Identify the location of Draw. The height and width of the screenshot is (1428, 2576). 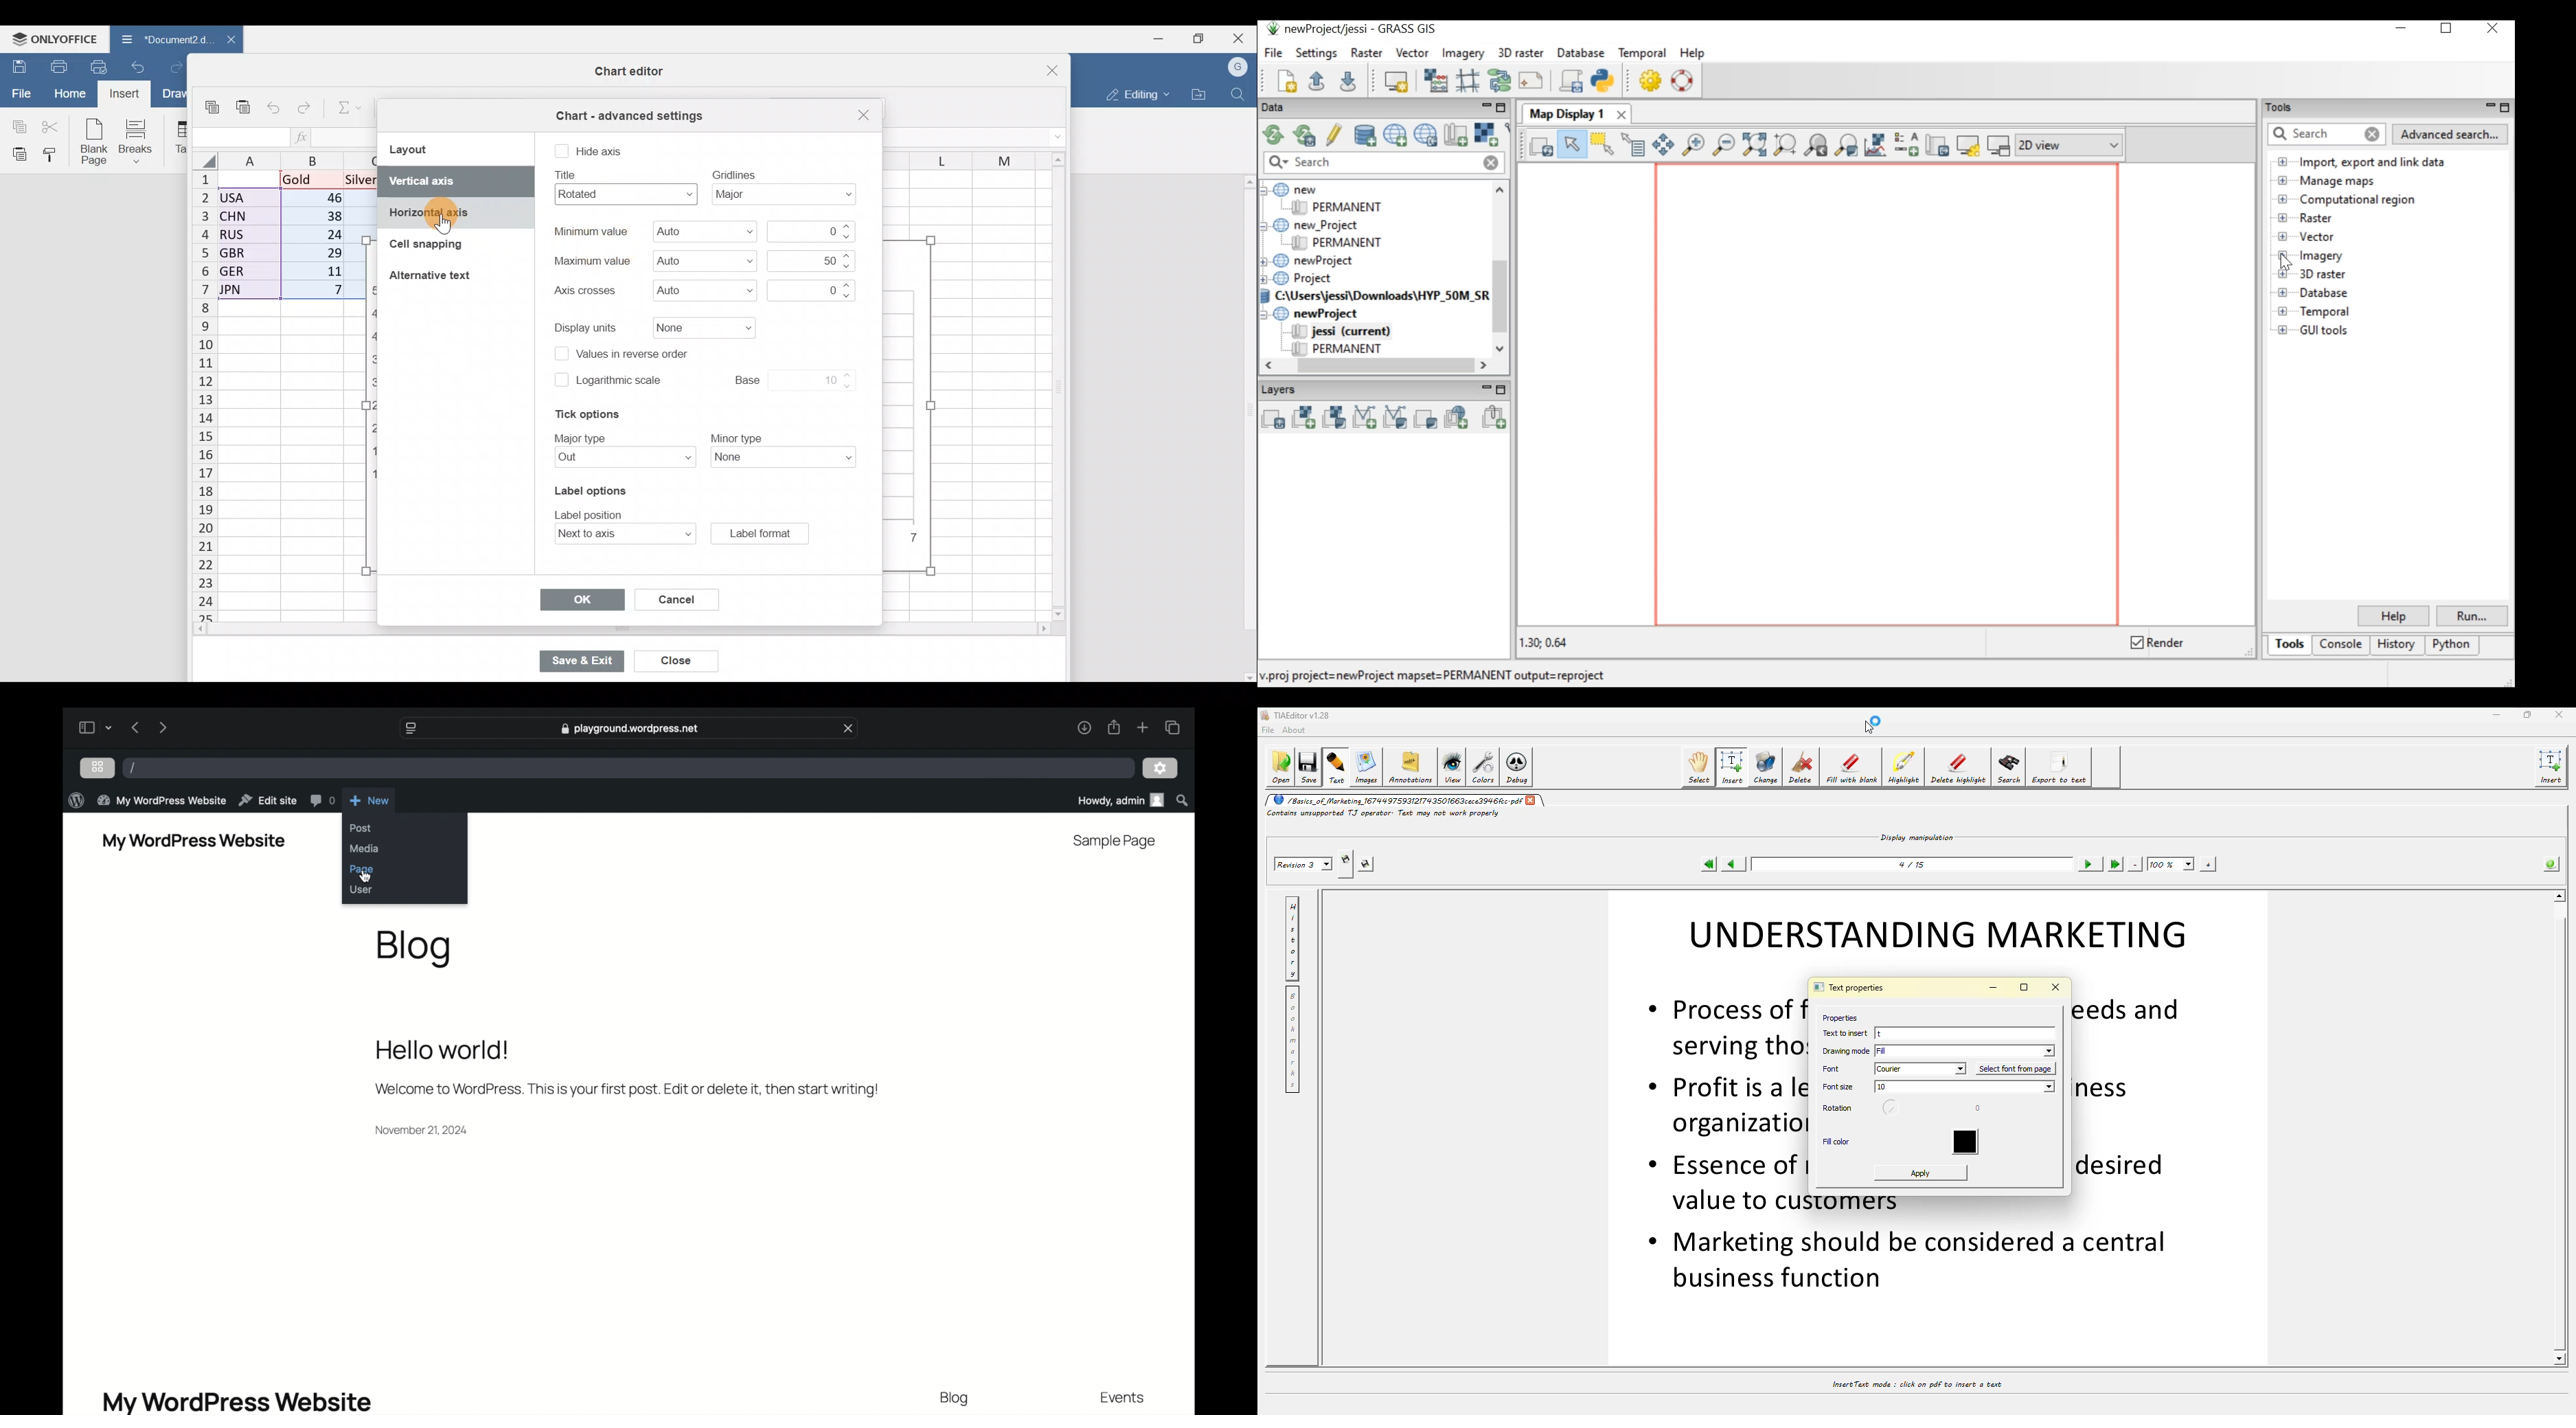
(174, 94).